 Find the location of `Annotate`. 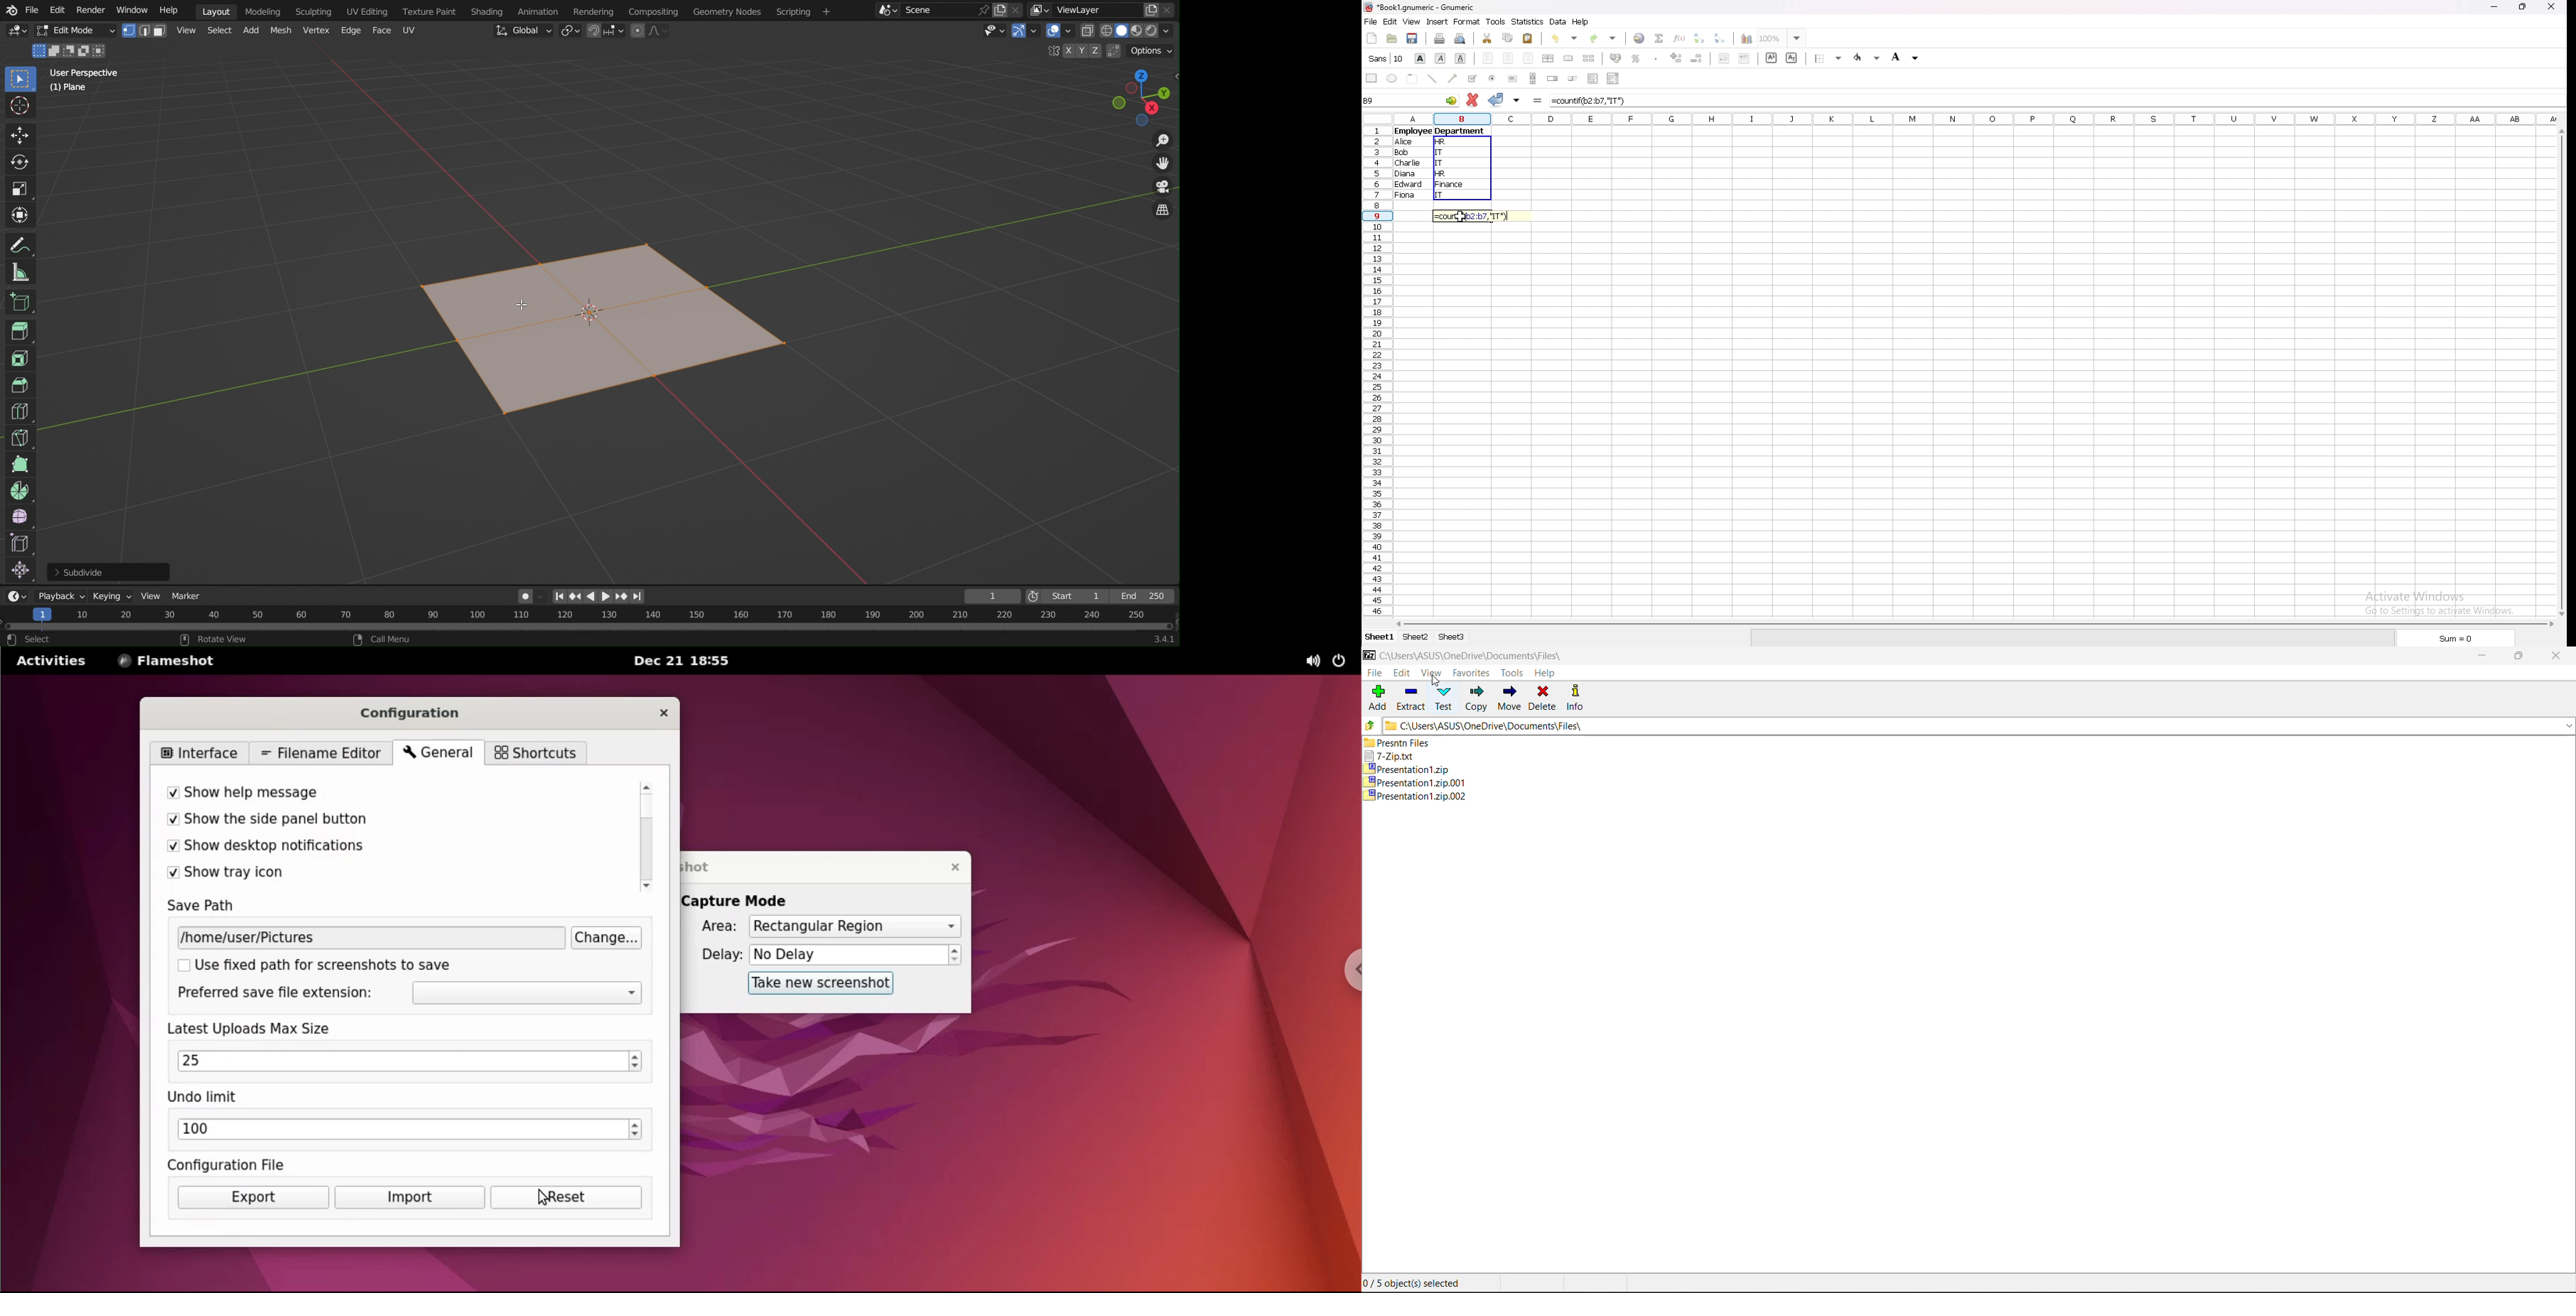

Annotate is located at coordinates (21, 244).